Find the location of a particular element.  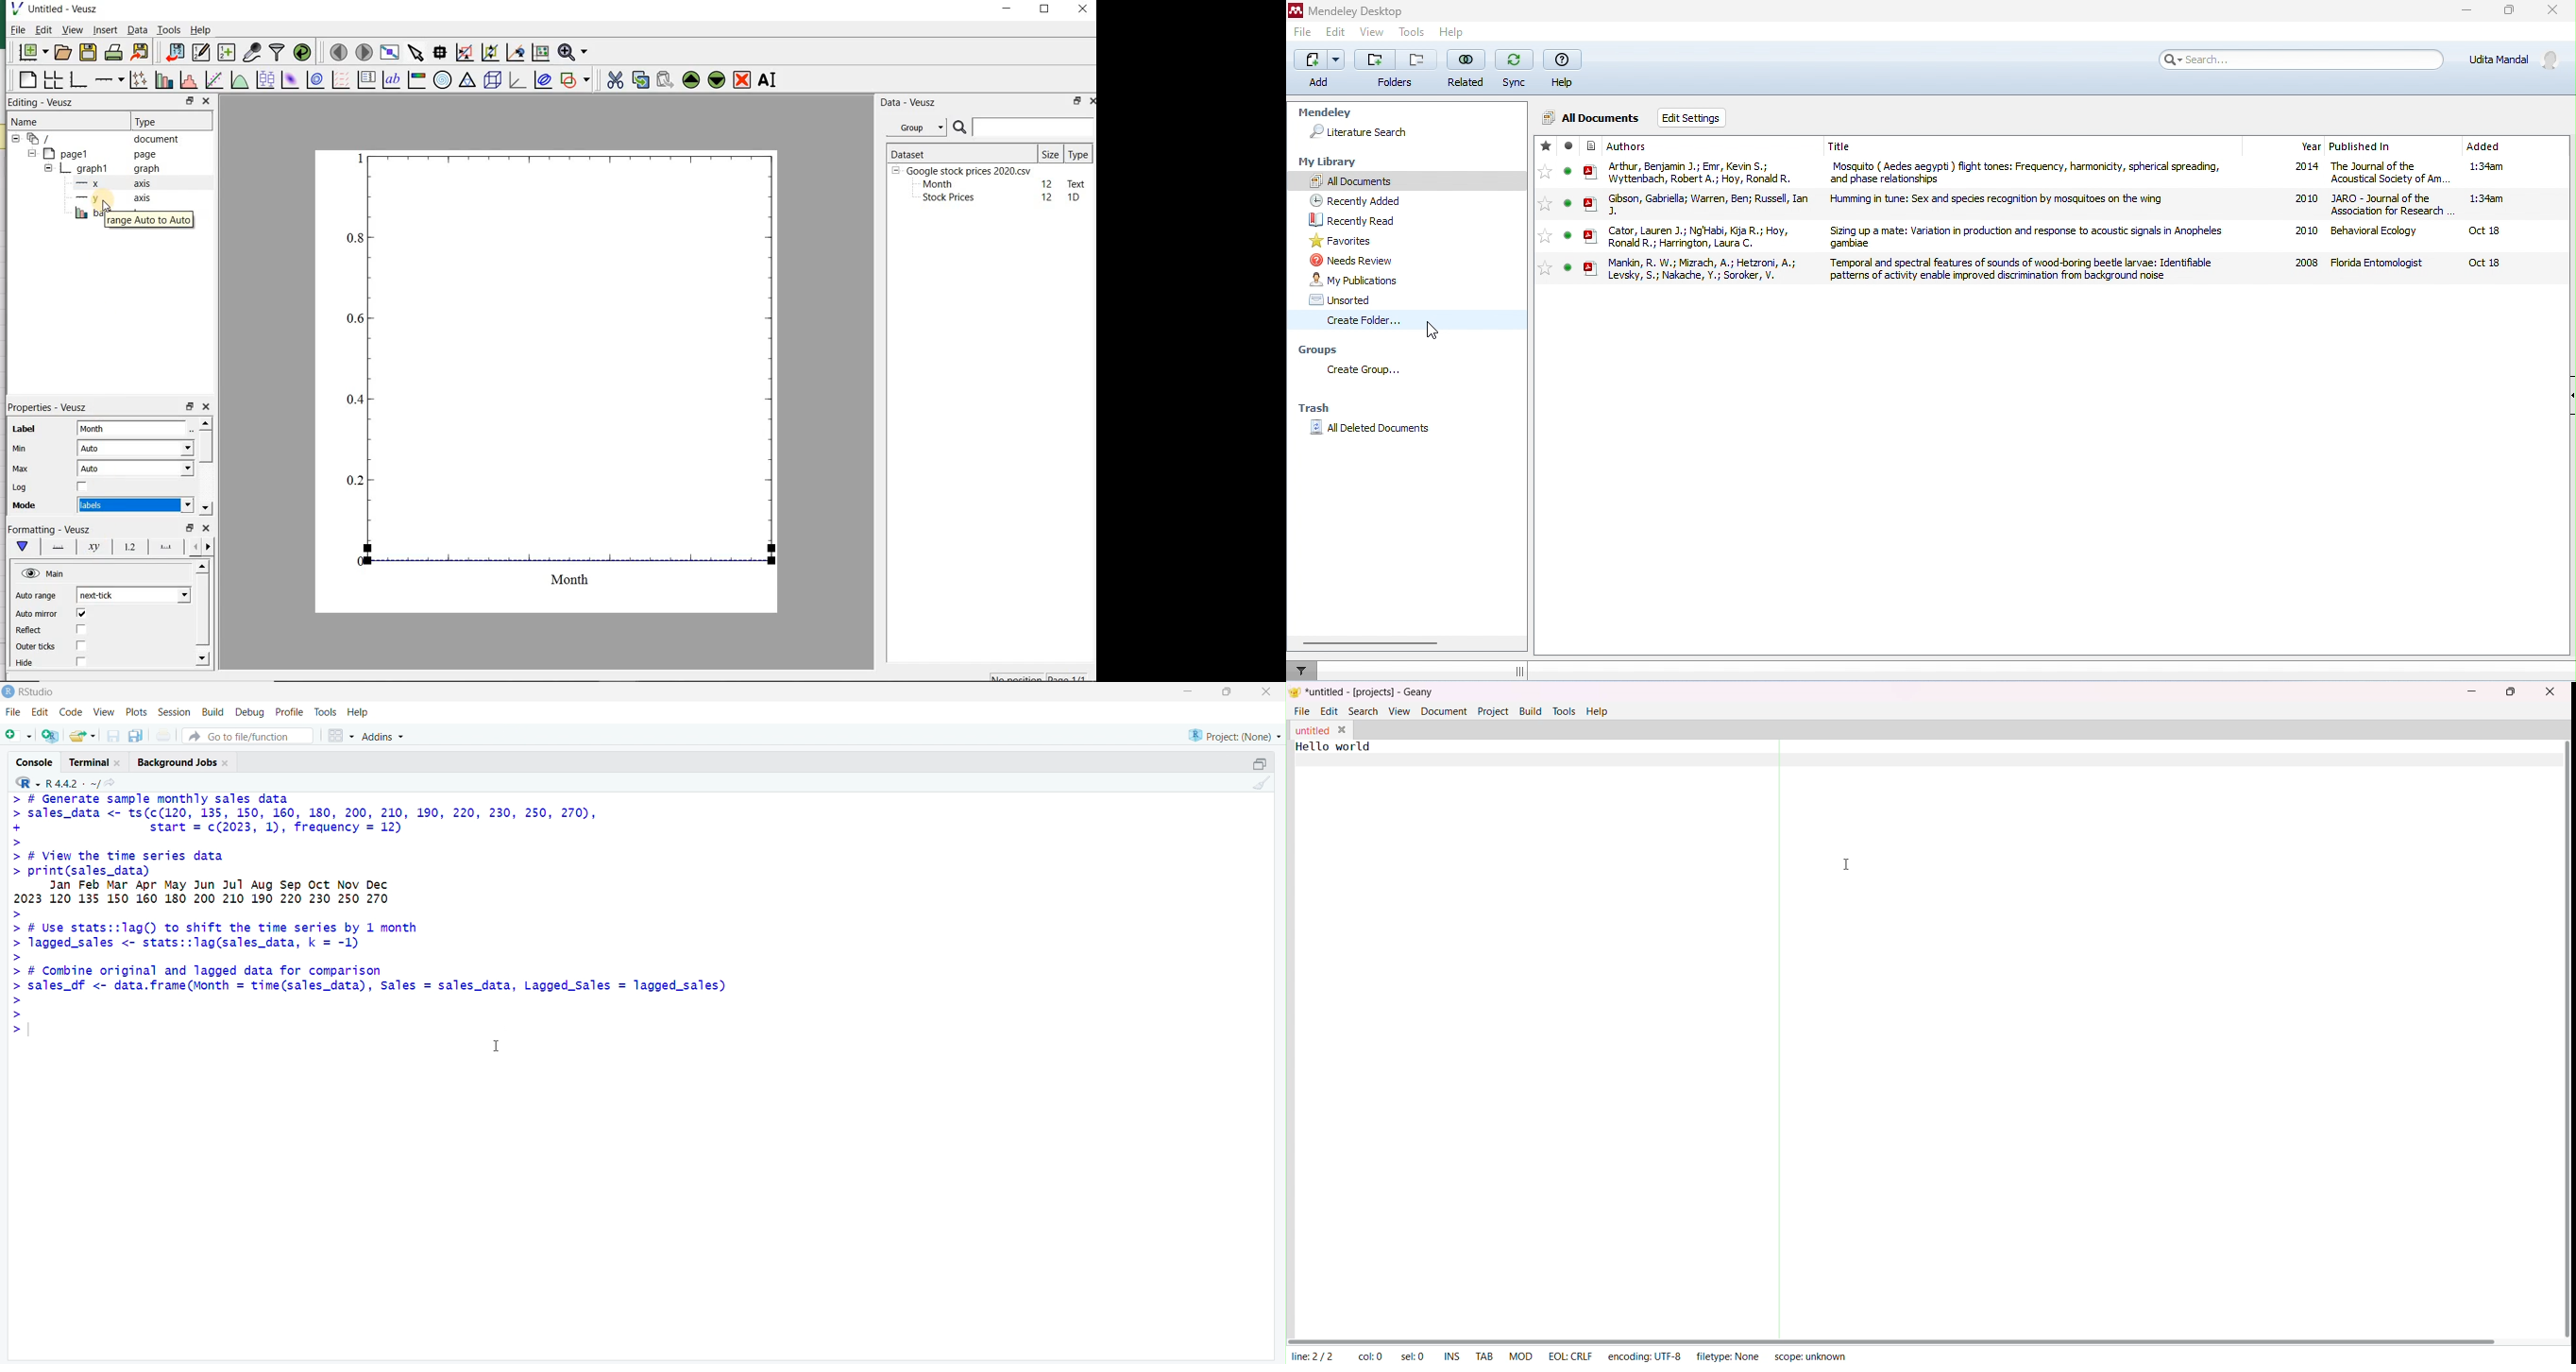

save current document is located at coordinates (114, 736).